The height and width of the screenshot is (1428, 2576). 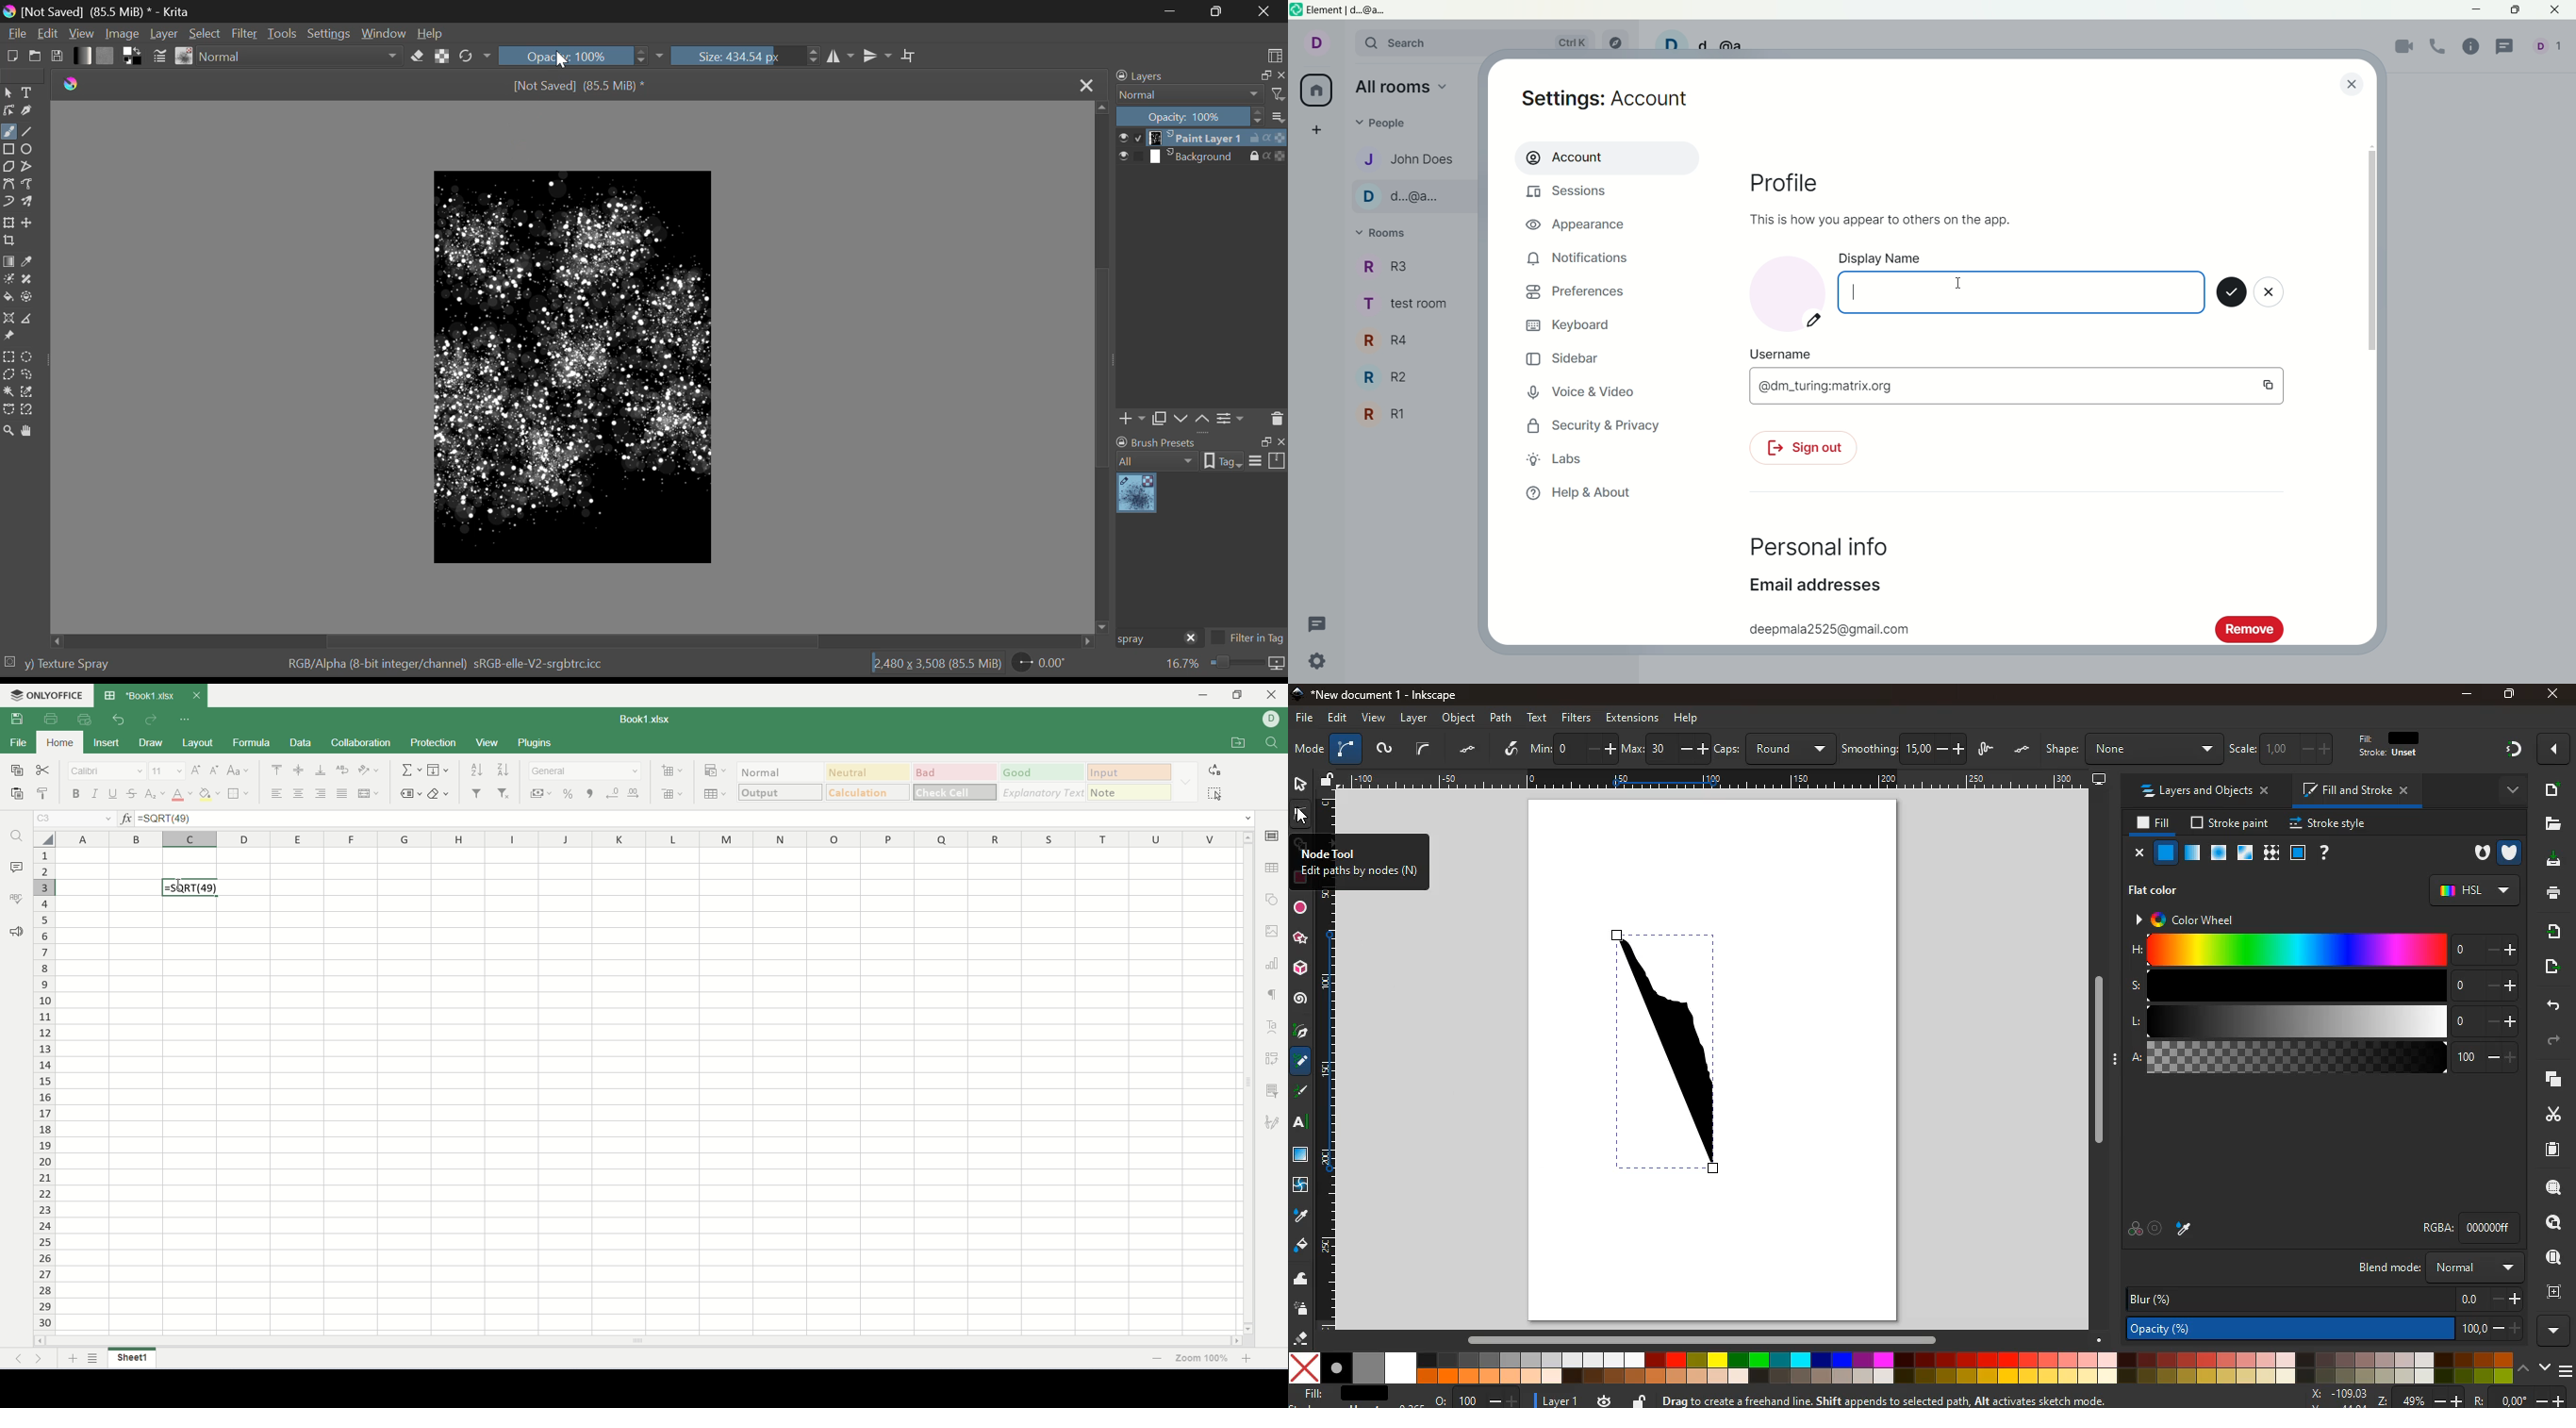 I want to click on Crop, so click(x=910, y=56).